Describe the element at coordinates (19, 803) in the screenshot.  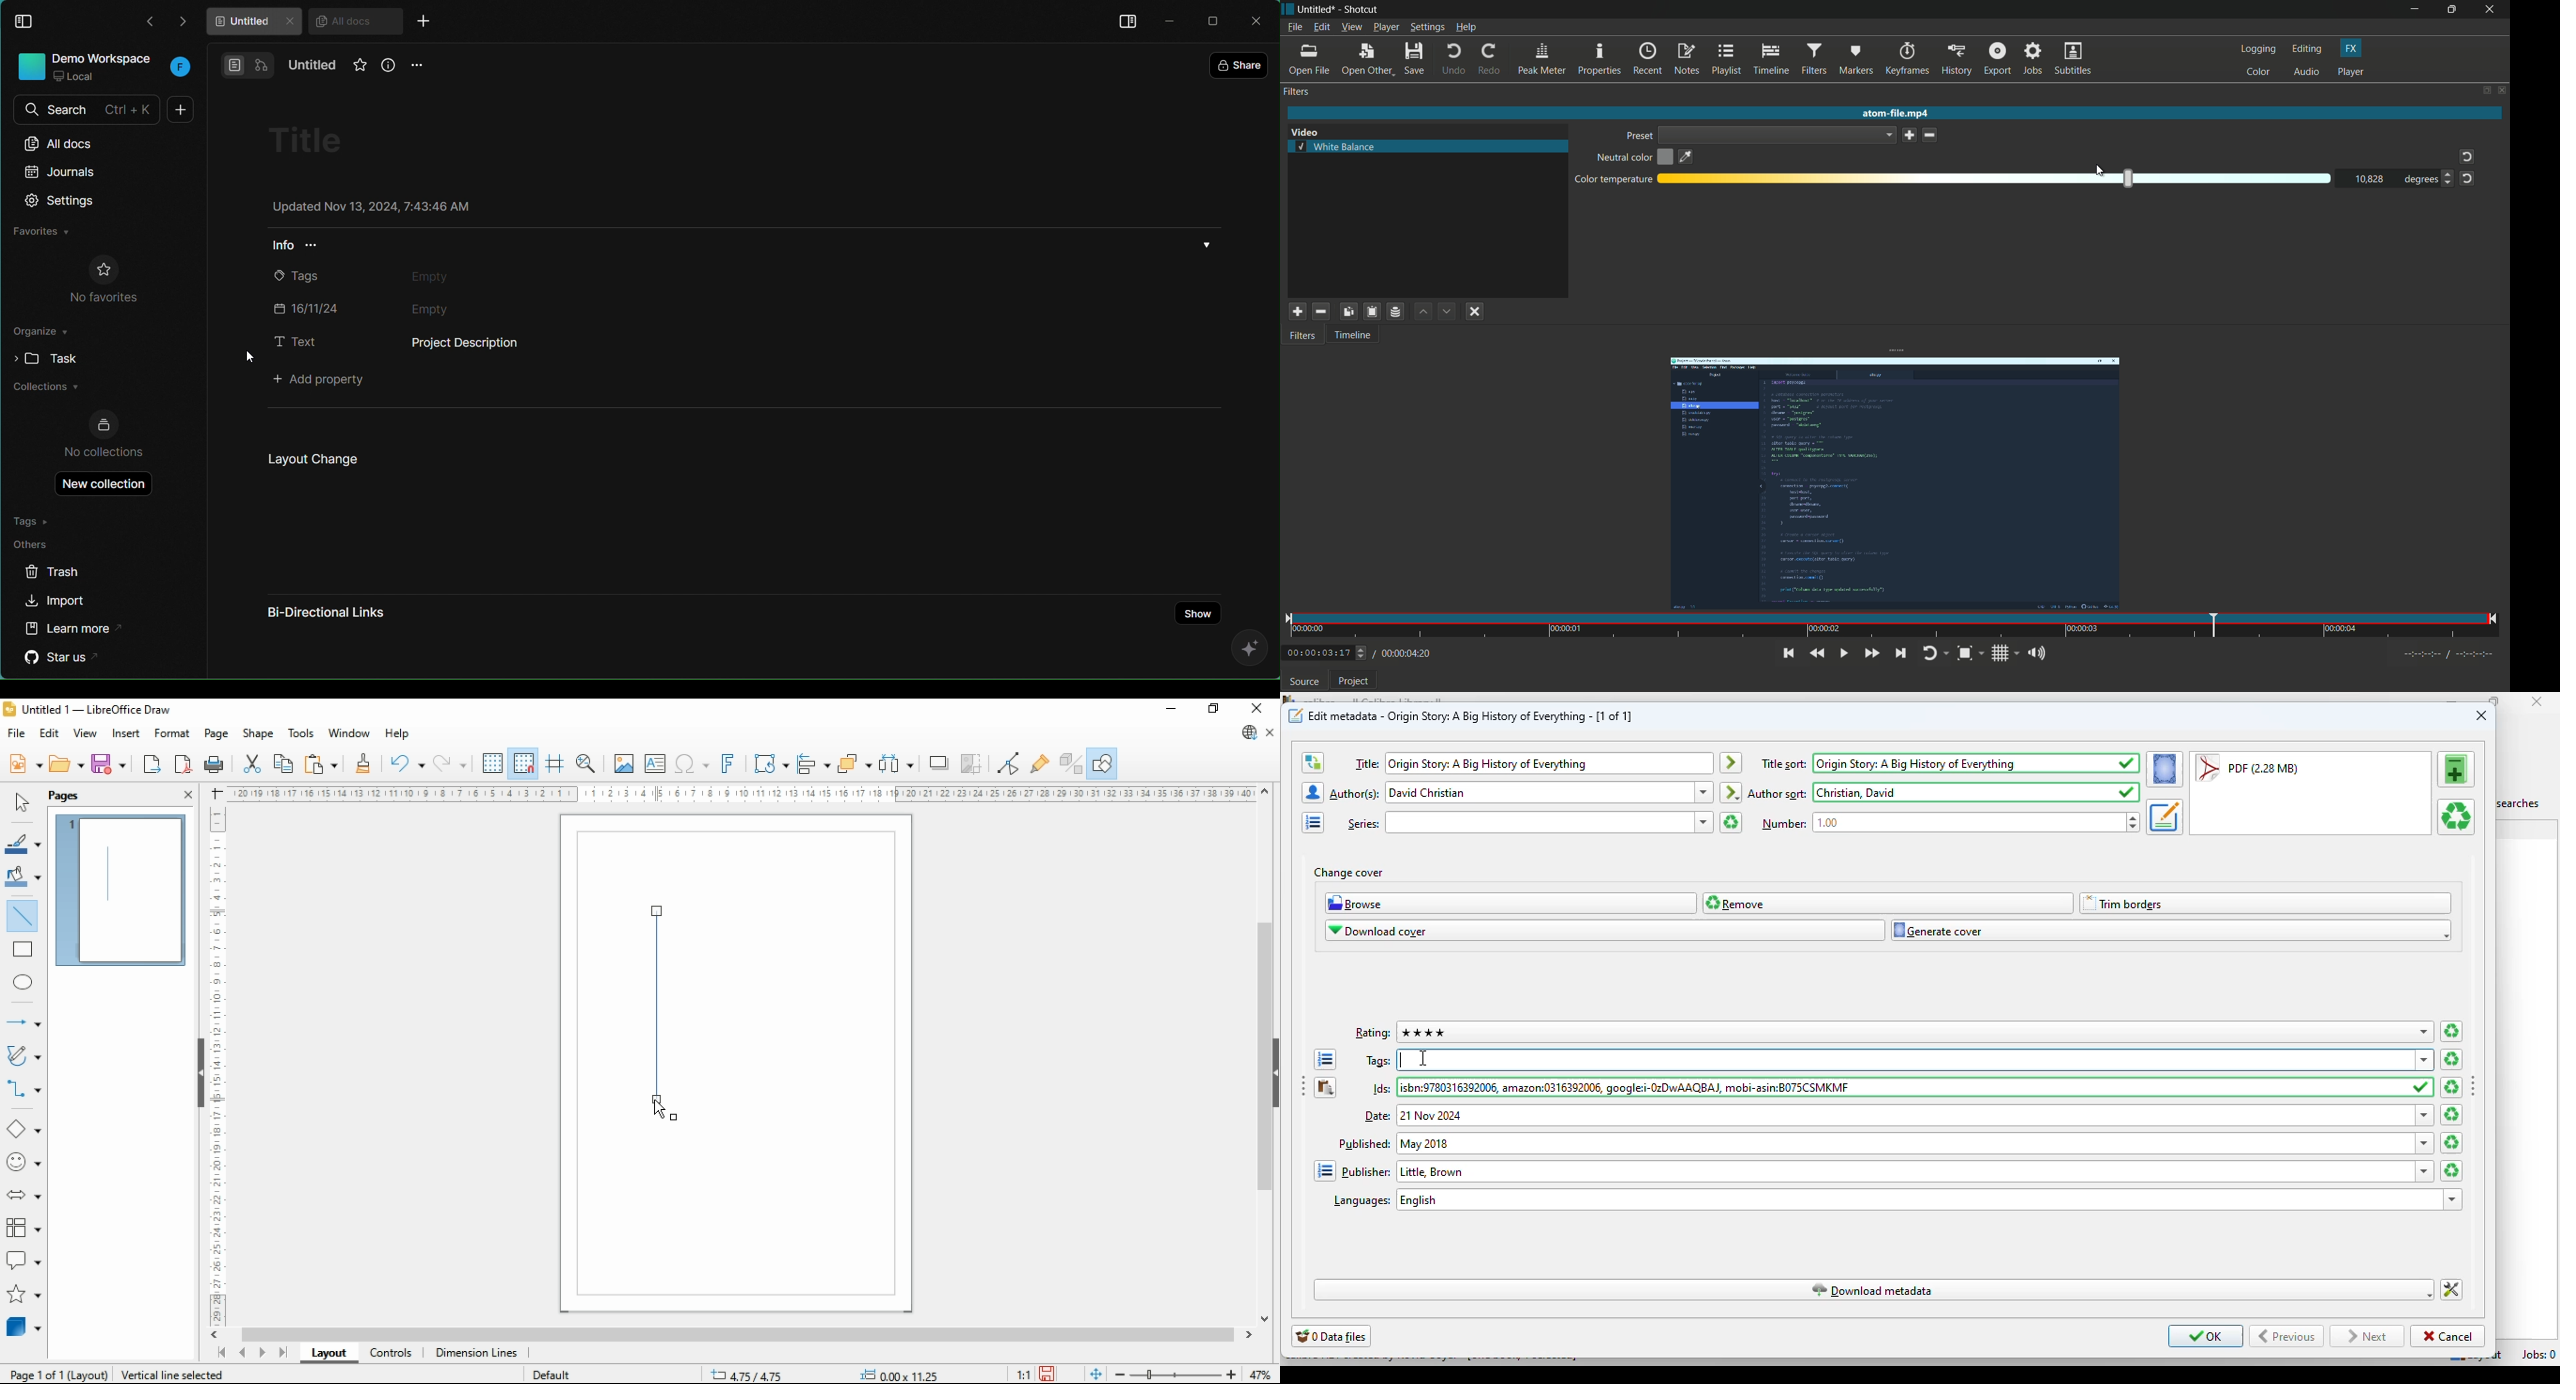
I see `select` at that location.